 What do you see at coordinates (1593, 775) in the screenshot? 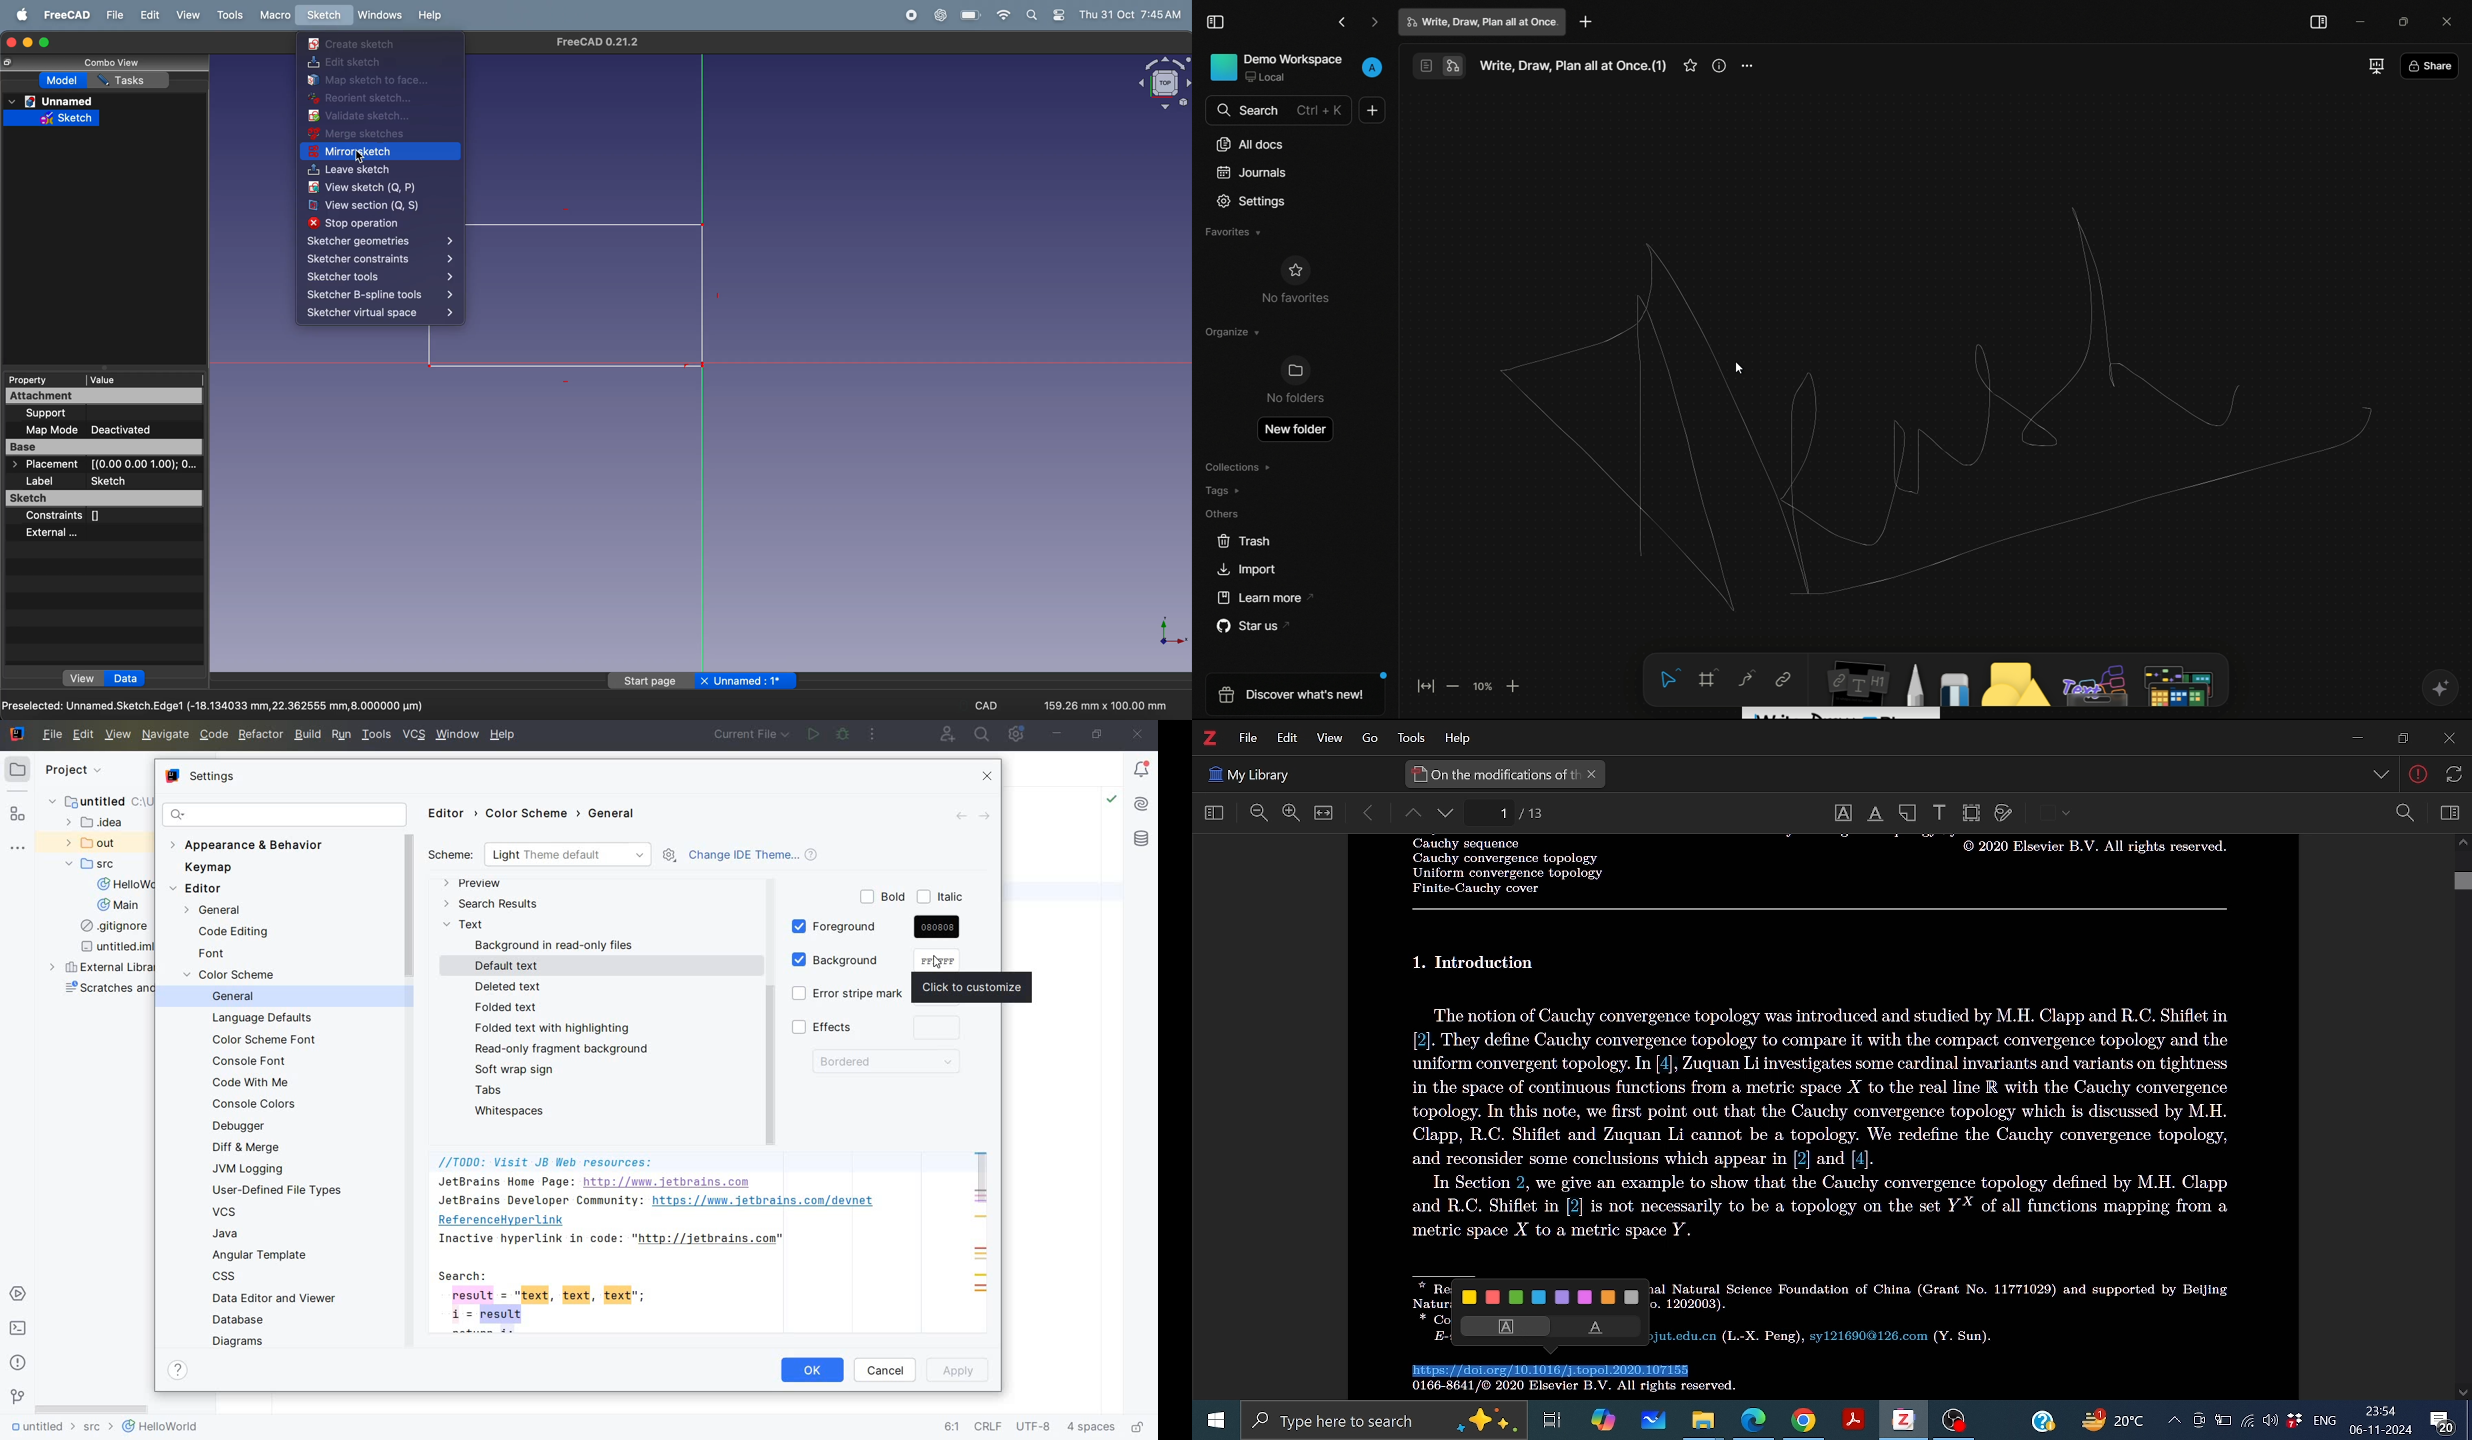
I see `Close current tab` at bounding box center [1593, 775].